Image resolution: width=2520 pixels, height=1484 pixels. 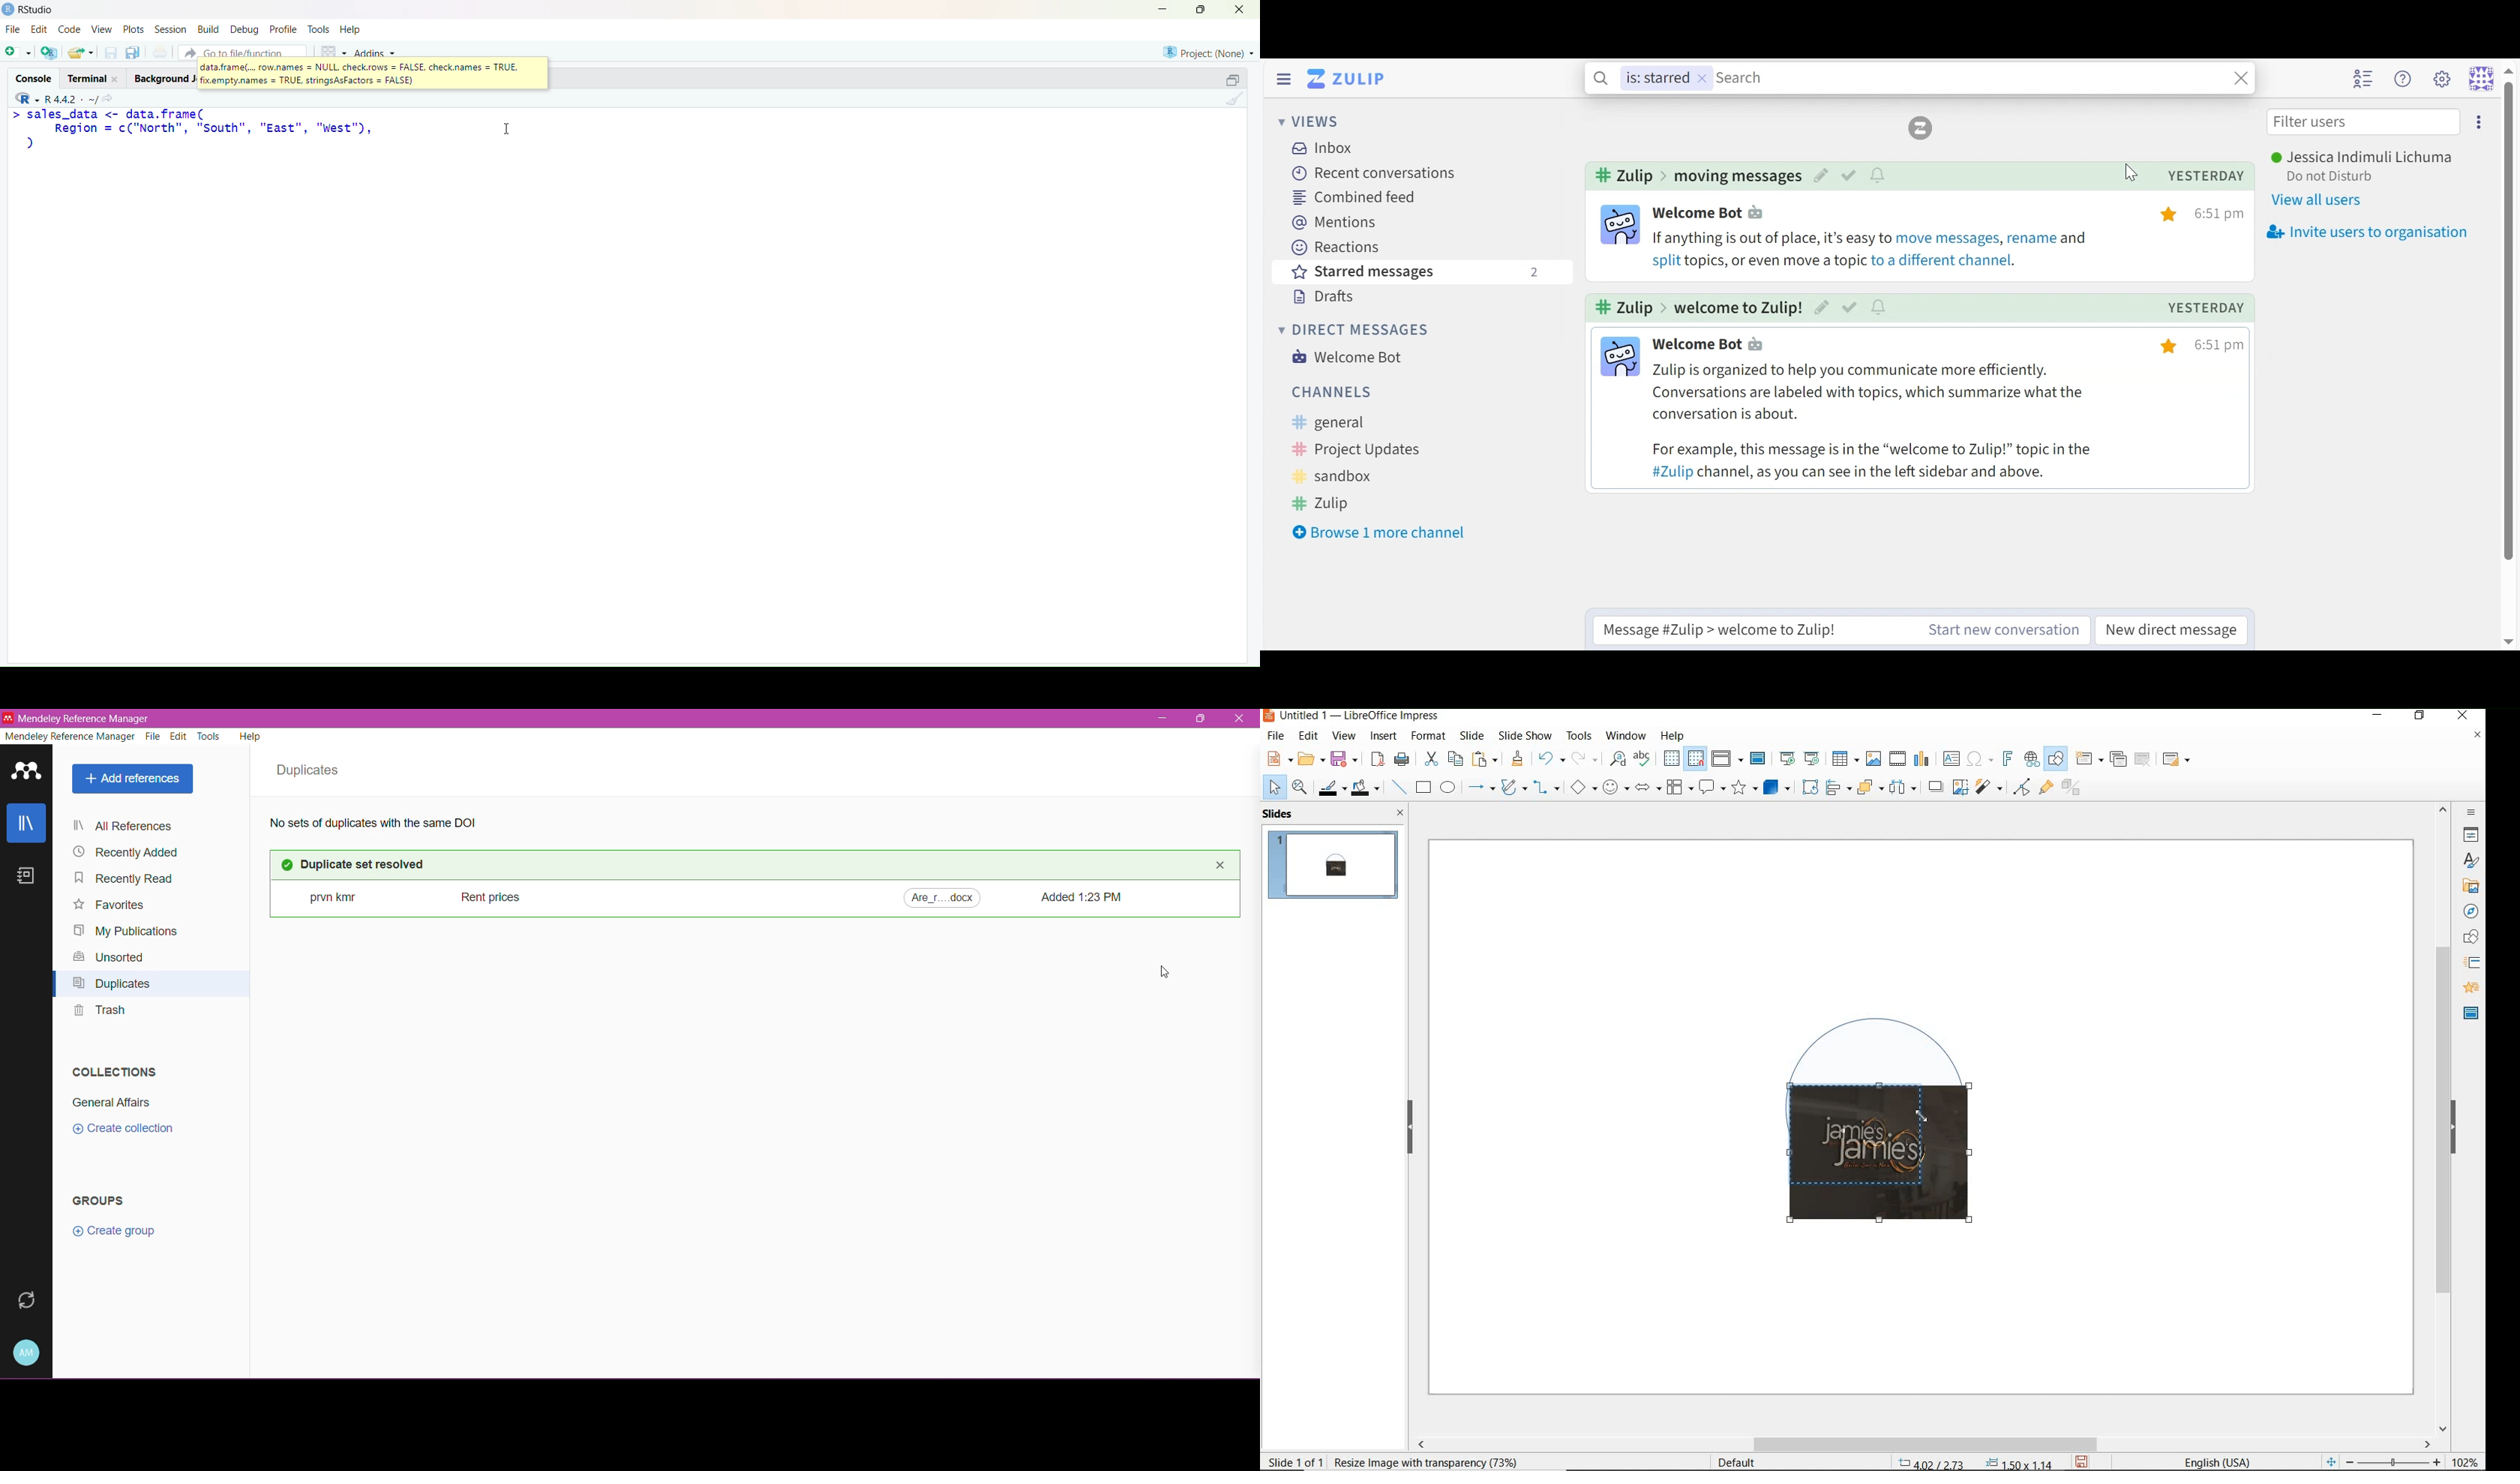 What do you see at coordinates (1384, 737) in the screenshot?
I see `insert` at bounding box center [1384, 737].